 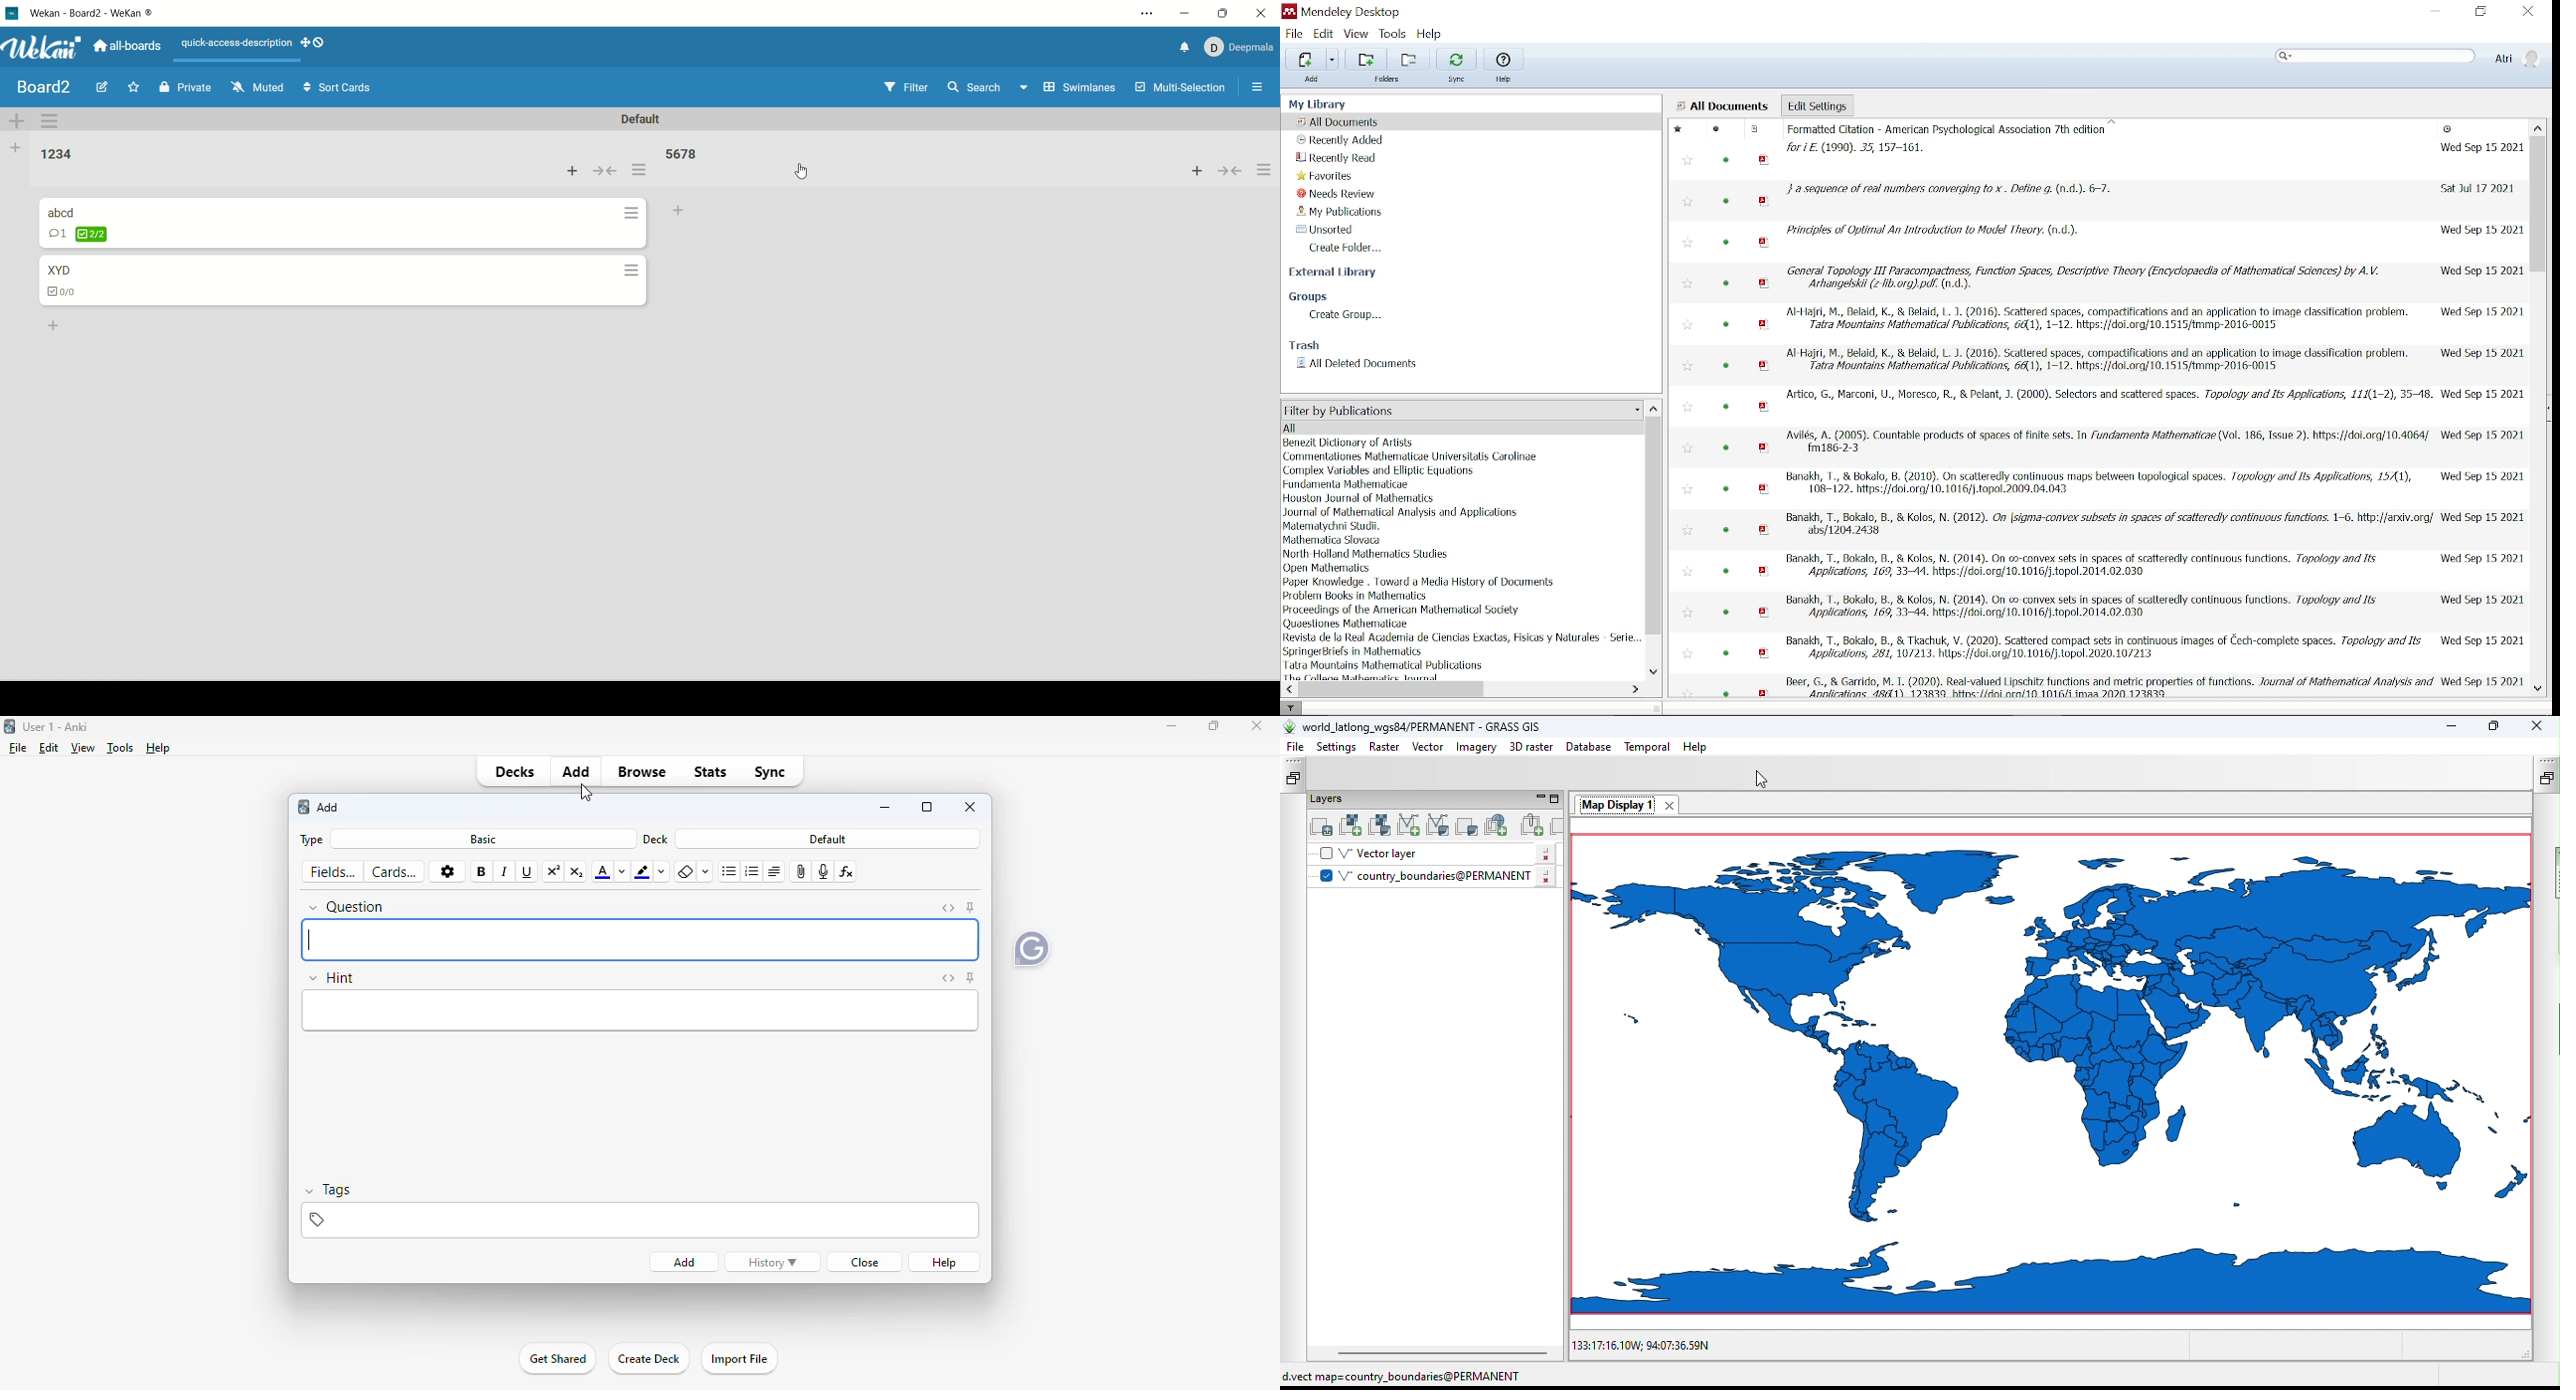 What do you see at coordinates (50, 748) in the screenshot?
I see `edit` at bounding box center [50, 748].